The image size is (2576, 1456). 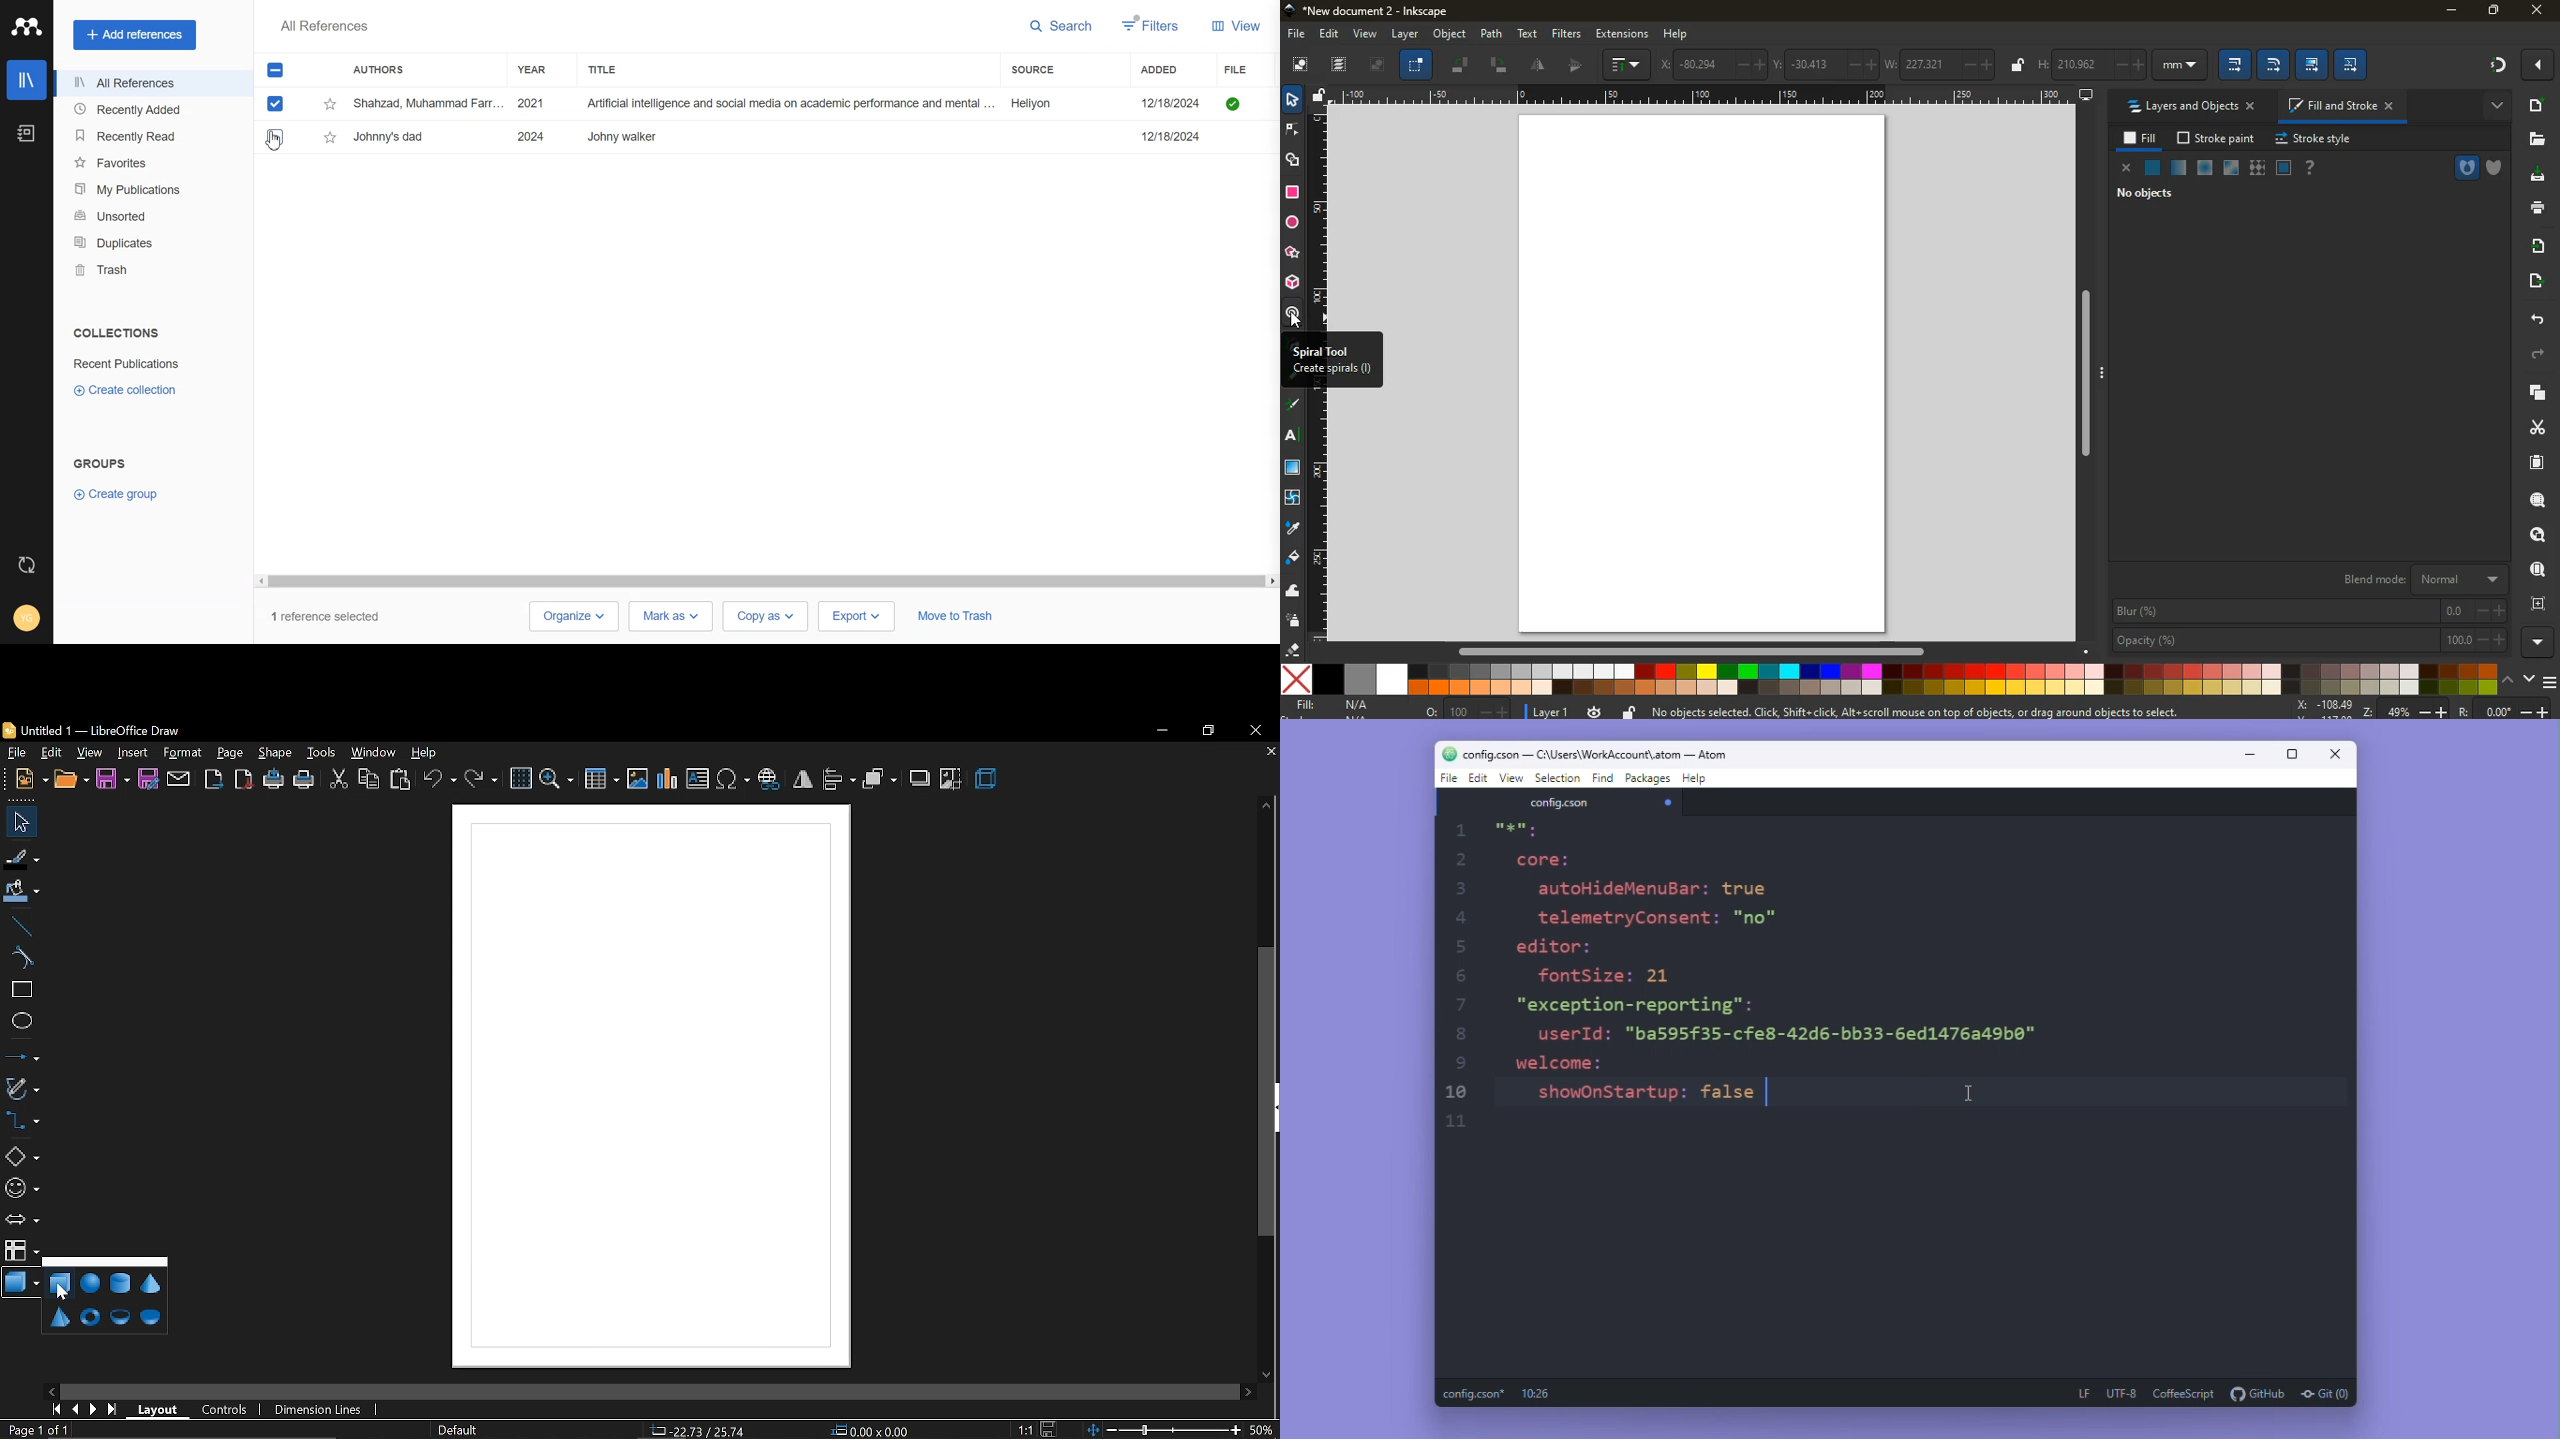 I want to click on path, so click(x=1492, y=34).